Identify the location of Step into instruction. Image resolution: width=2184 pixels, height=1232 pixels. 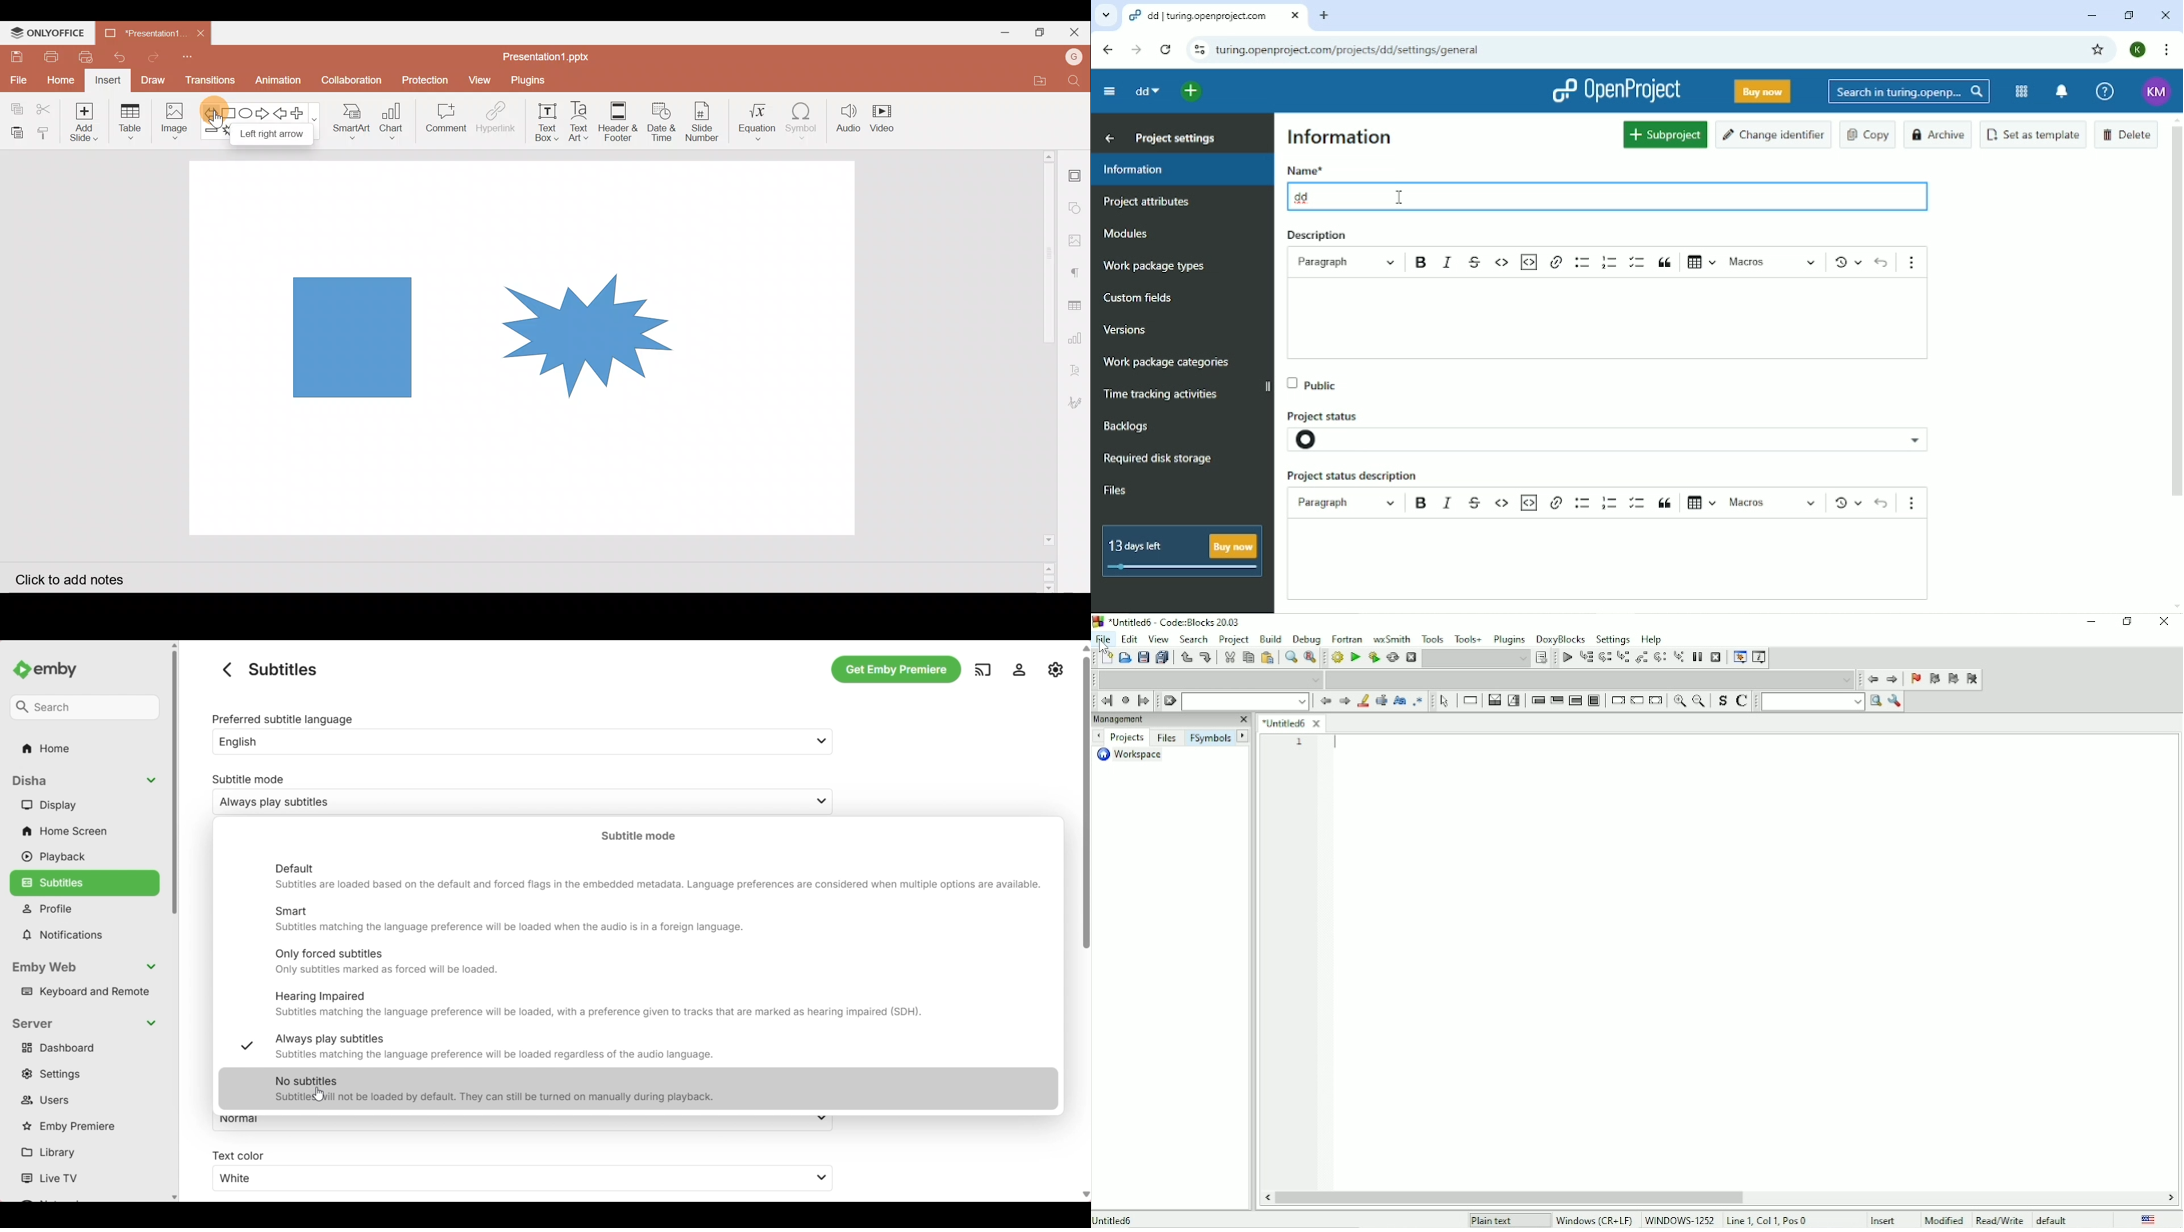
(1679, 658).